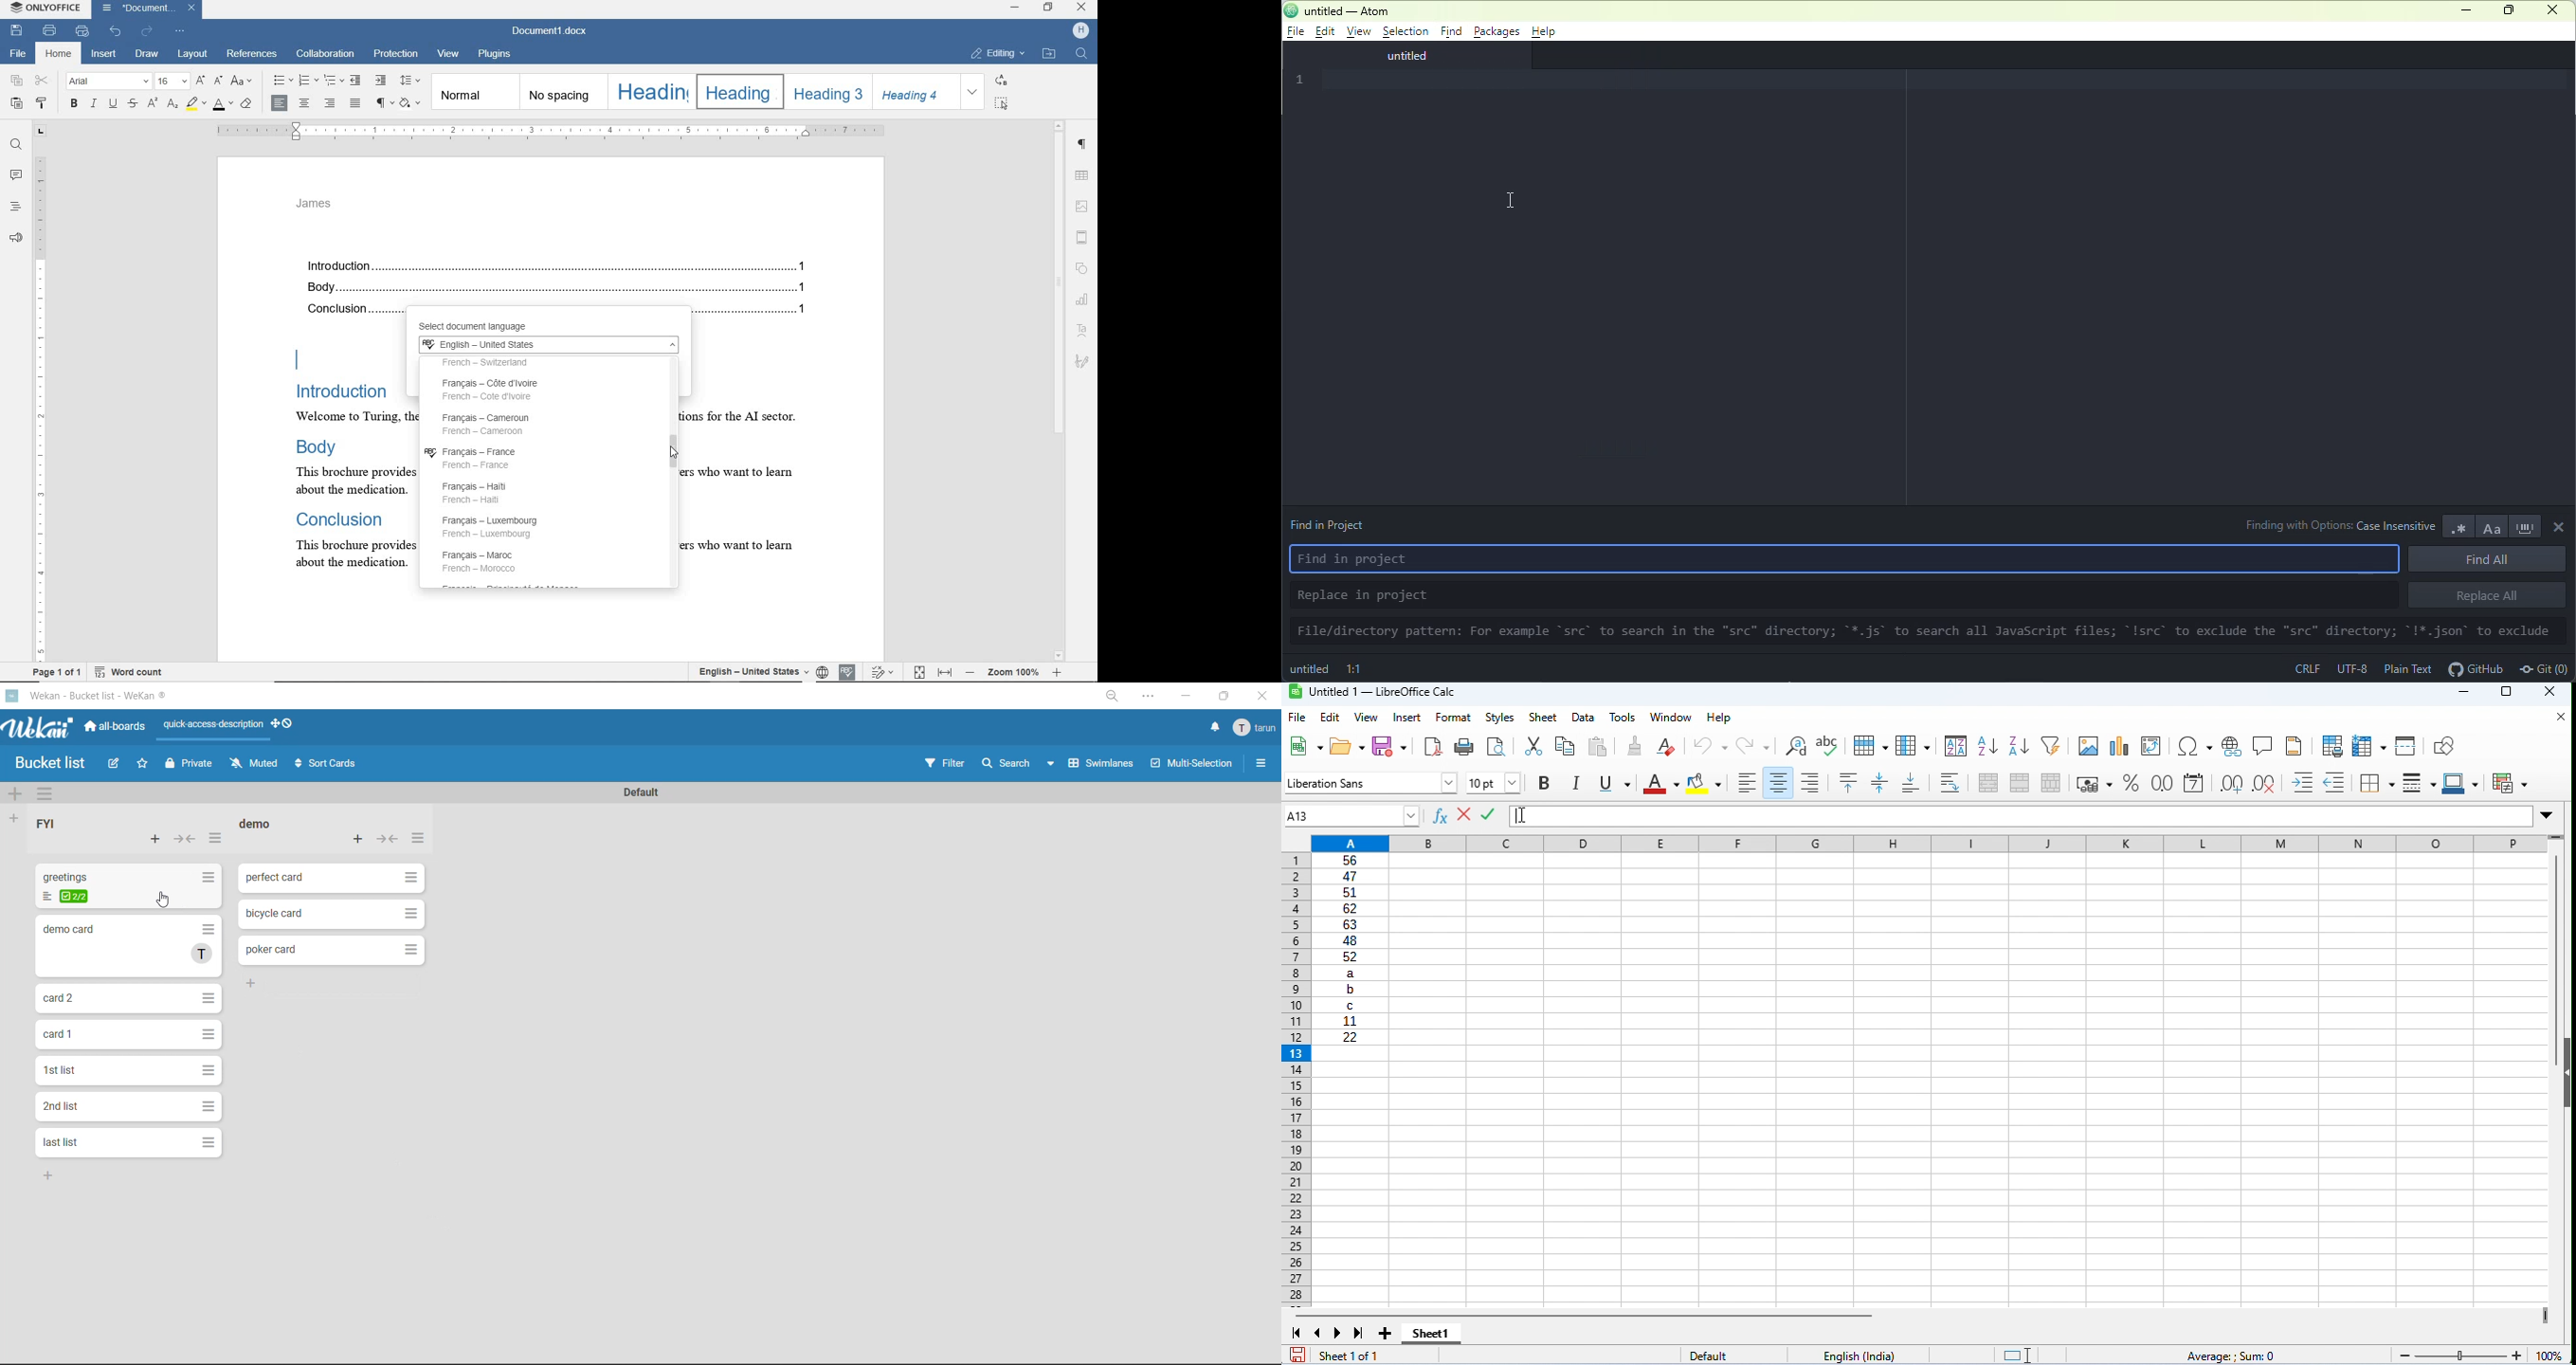 This screenshot has height=1372, width=2576. What do you see at coordinates (2546, 816) in the screenshot?
I see `Expand/Collapse` at bounding box center [2546, 816].